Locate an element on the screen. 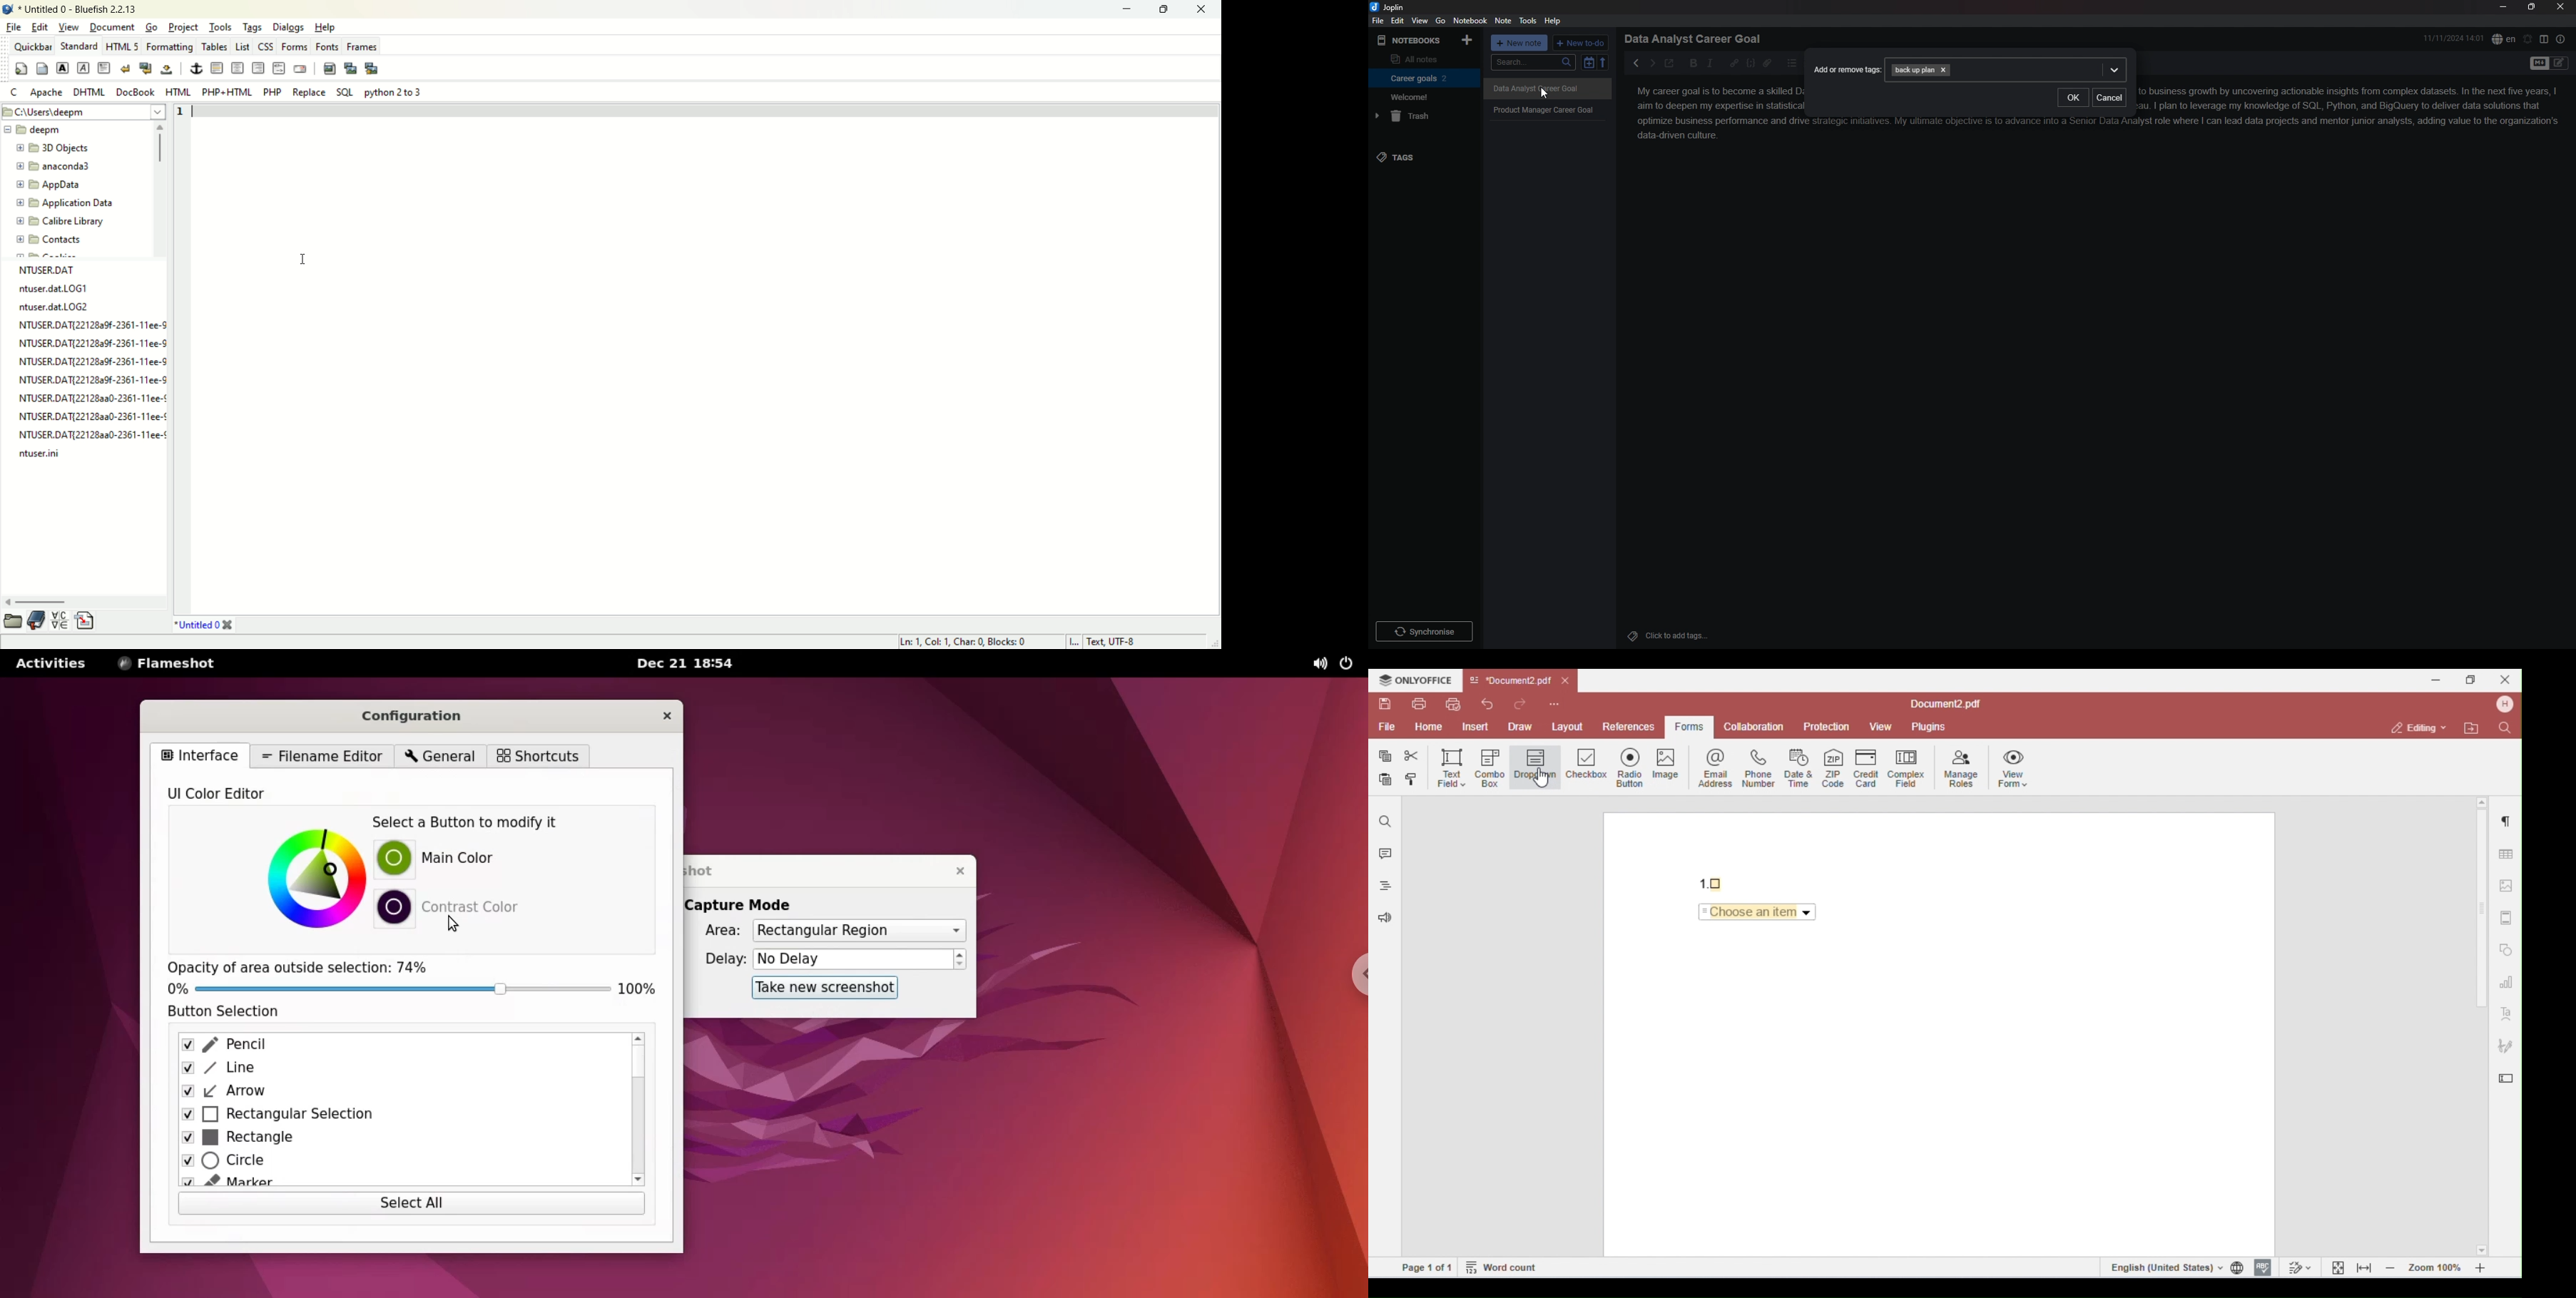 Image resolution: width=2576 pixels, height=1316 pixels. application is located at coordinates (62, 205).